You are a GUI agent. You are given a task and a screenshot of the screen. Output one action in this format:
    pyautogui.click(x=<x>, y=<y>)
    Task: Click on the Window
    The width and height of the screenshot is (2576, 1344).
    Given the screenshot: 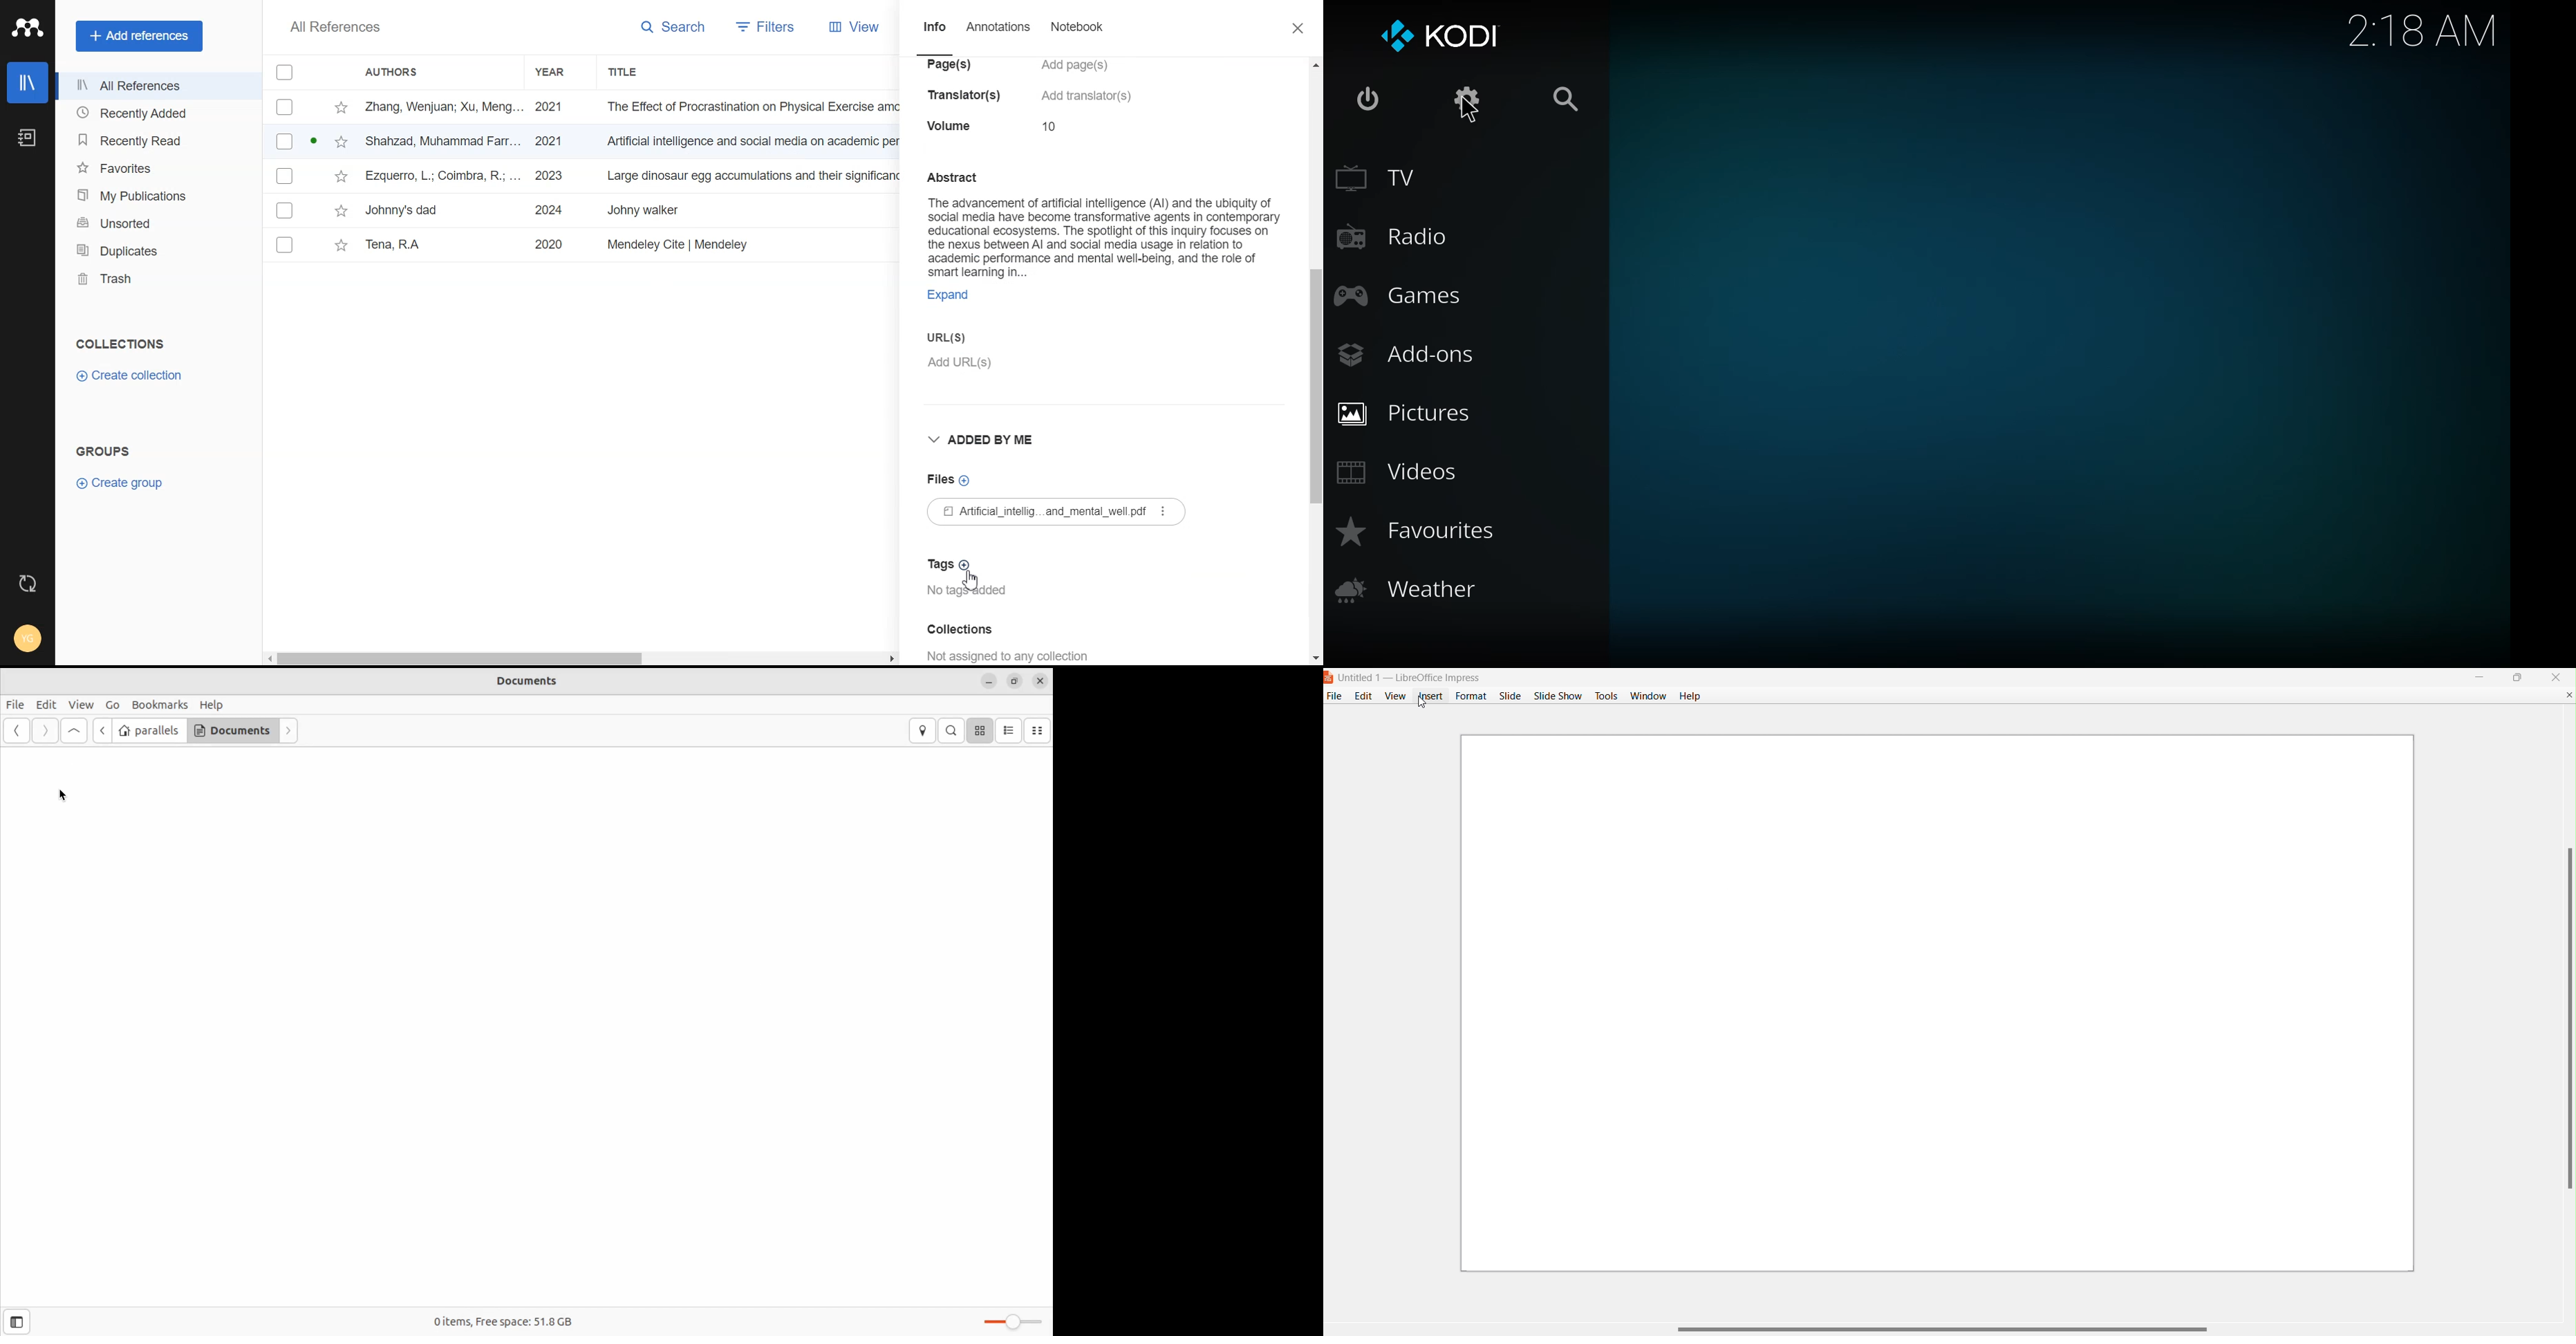 What is the action you would take?
    pyautogui.click(x=1648, y=697)
    